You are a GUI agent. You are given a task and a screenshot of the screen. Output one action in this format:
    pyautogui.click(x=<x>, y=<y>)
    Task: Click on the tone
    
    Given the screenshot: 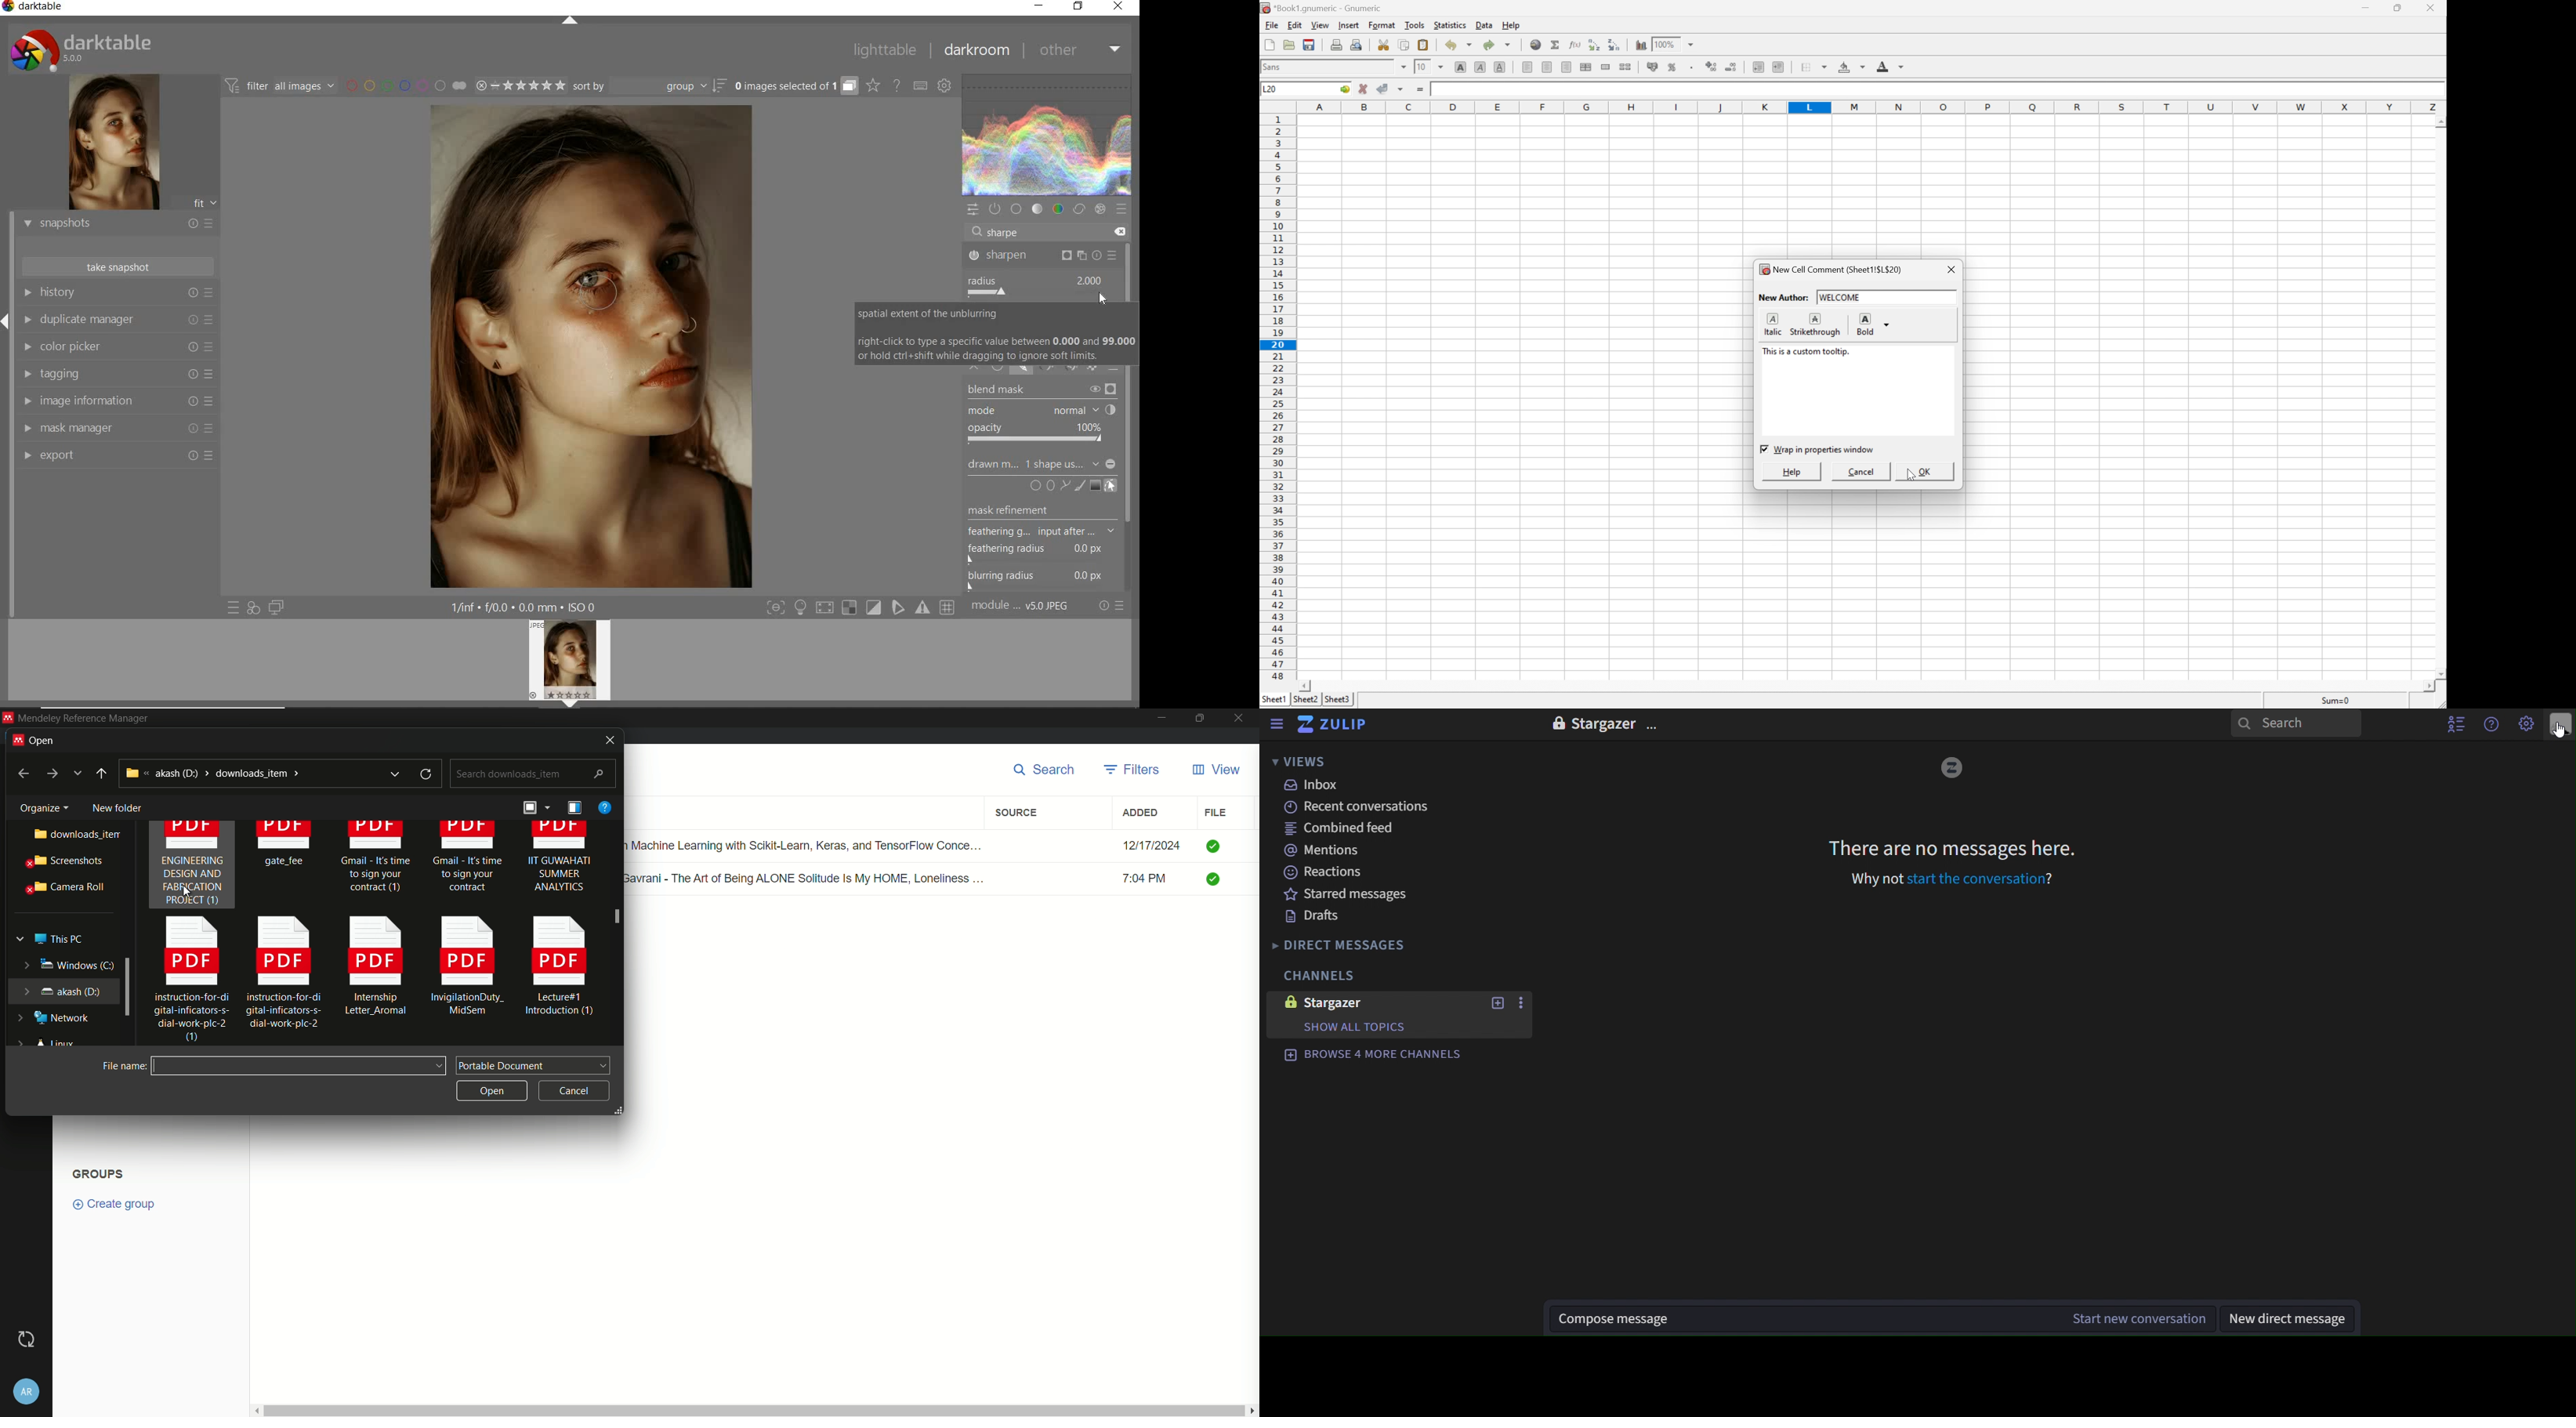 What is the action you would take?
    pyautogui.click(x=1038, y=209)
    